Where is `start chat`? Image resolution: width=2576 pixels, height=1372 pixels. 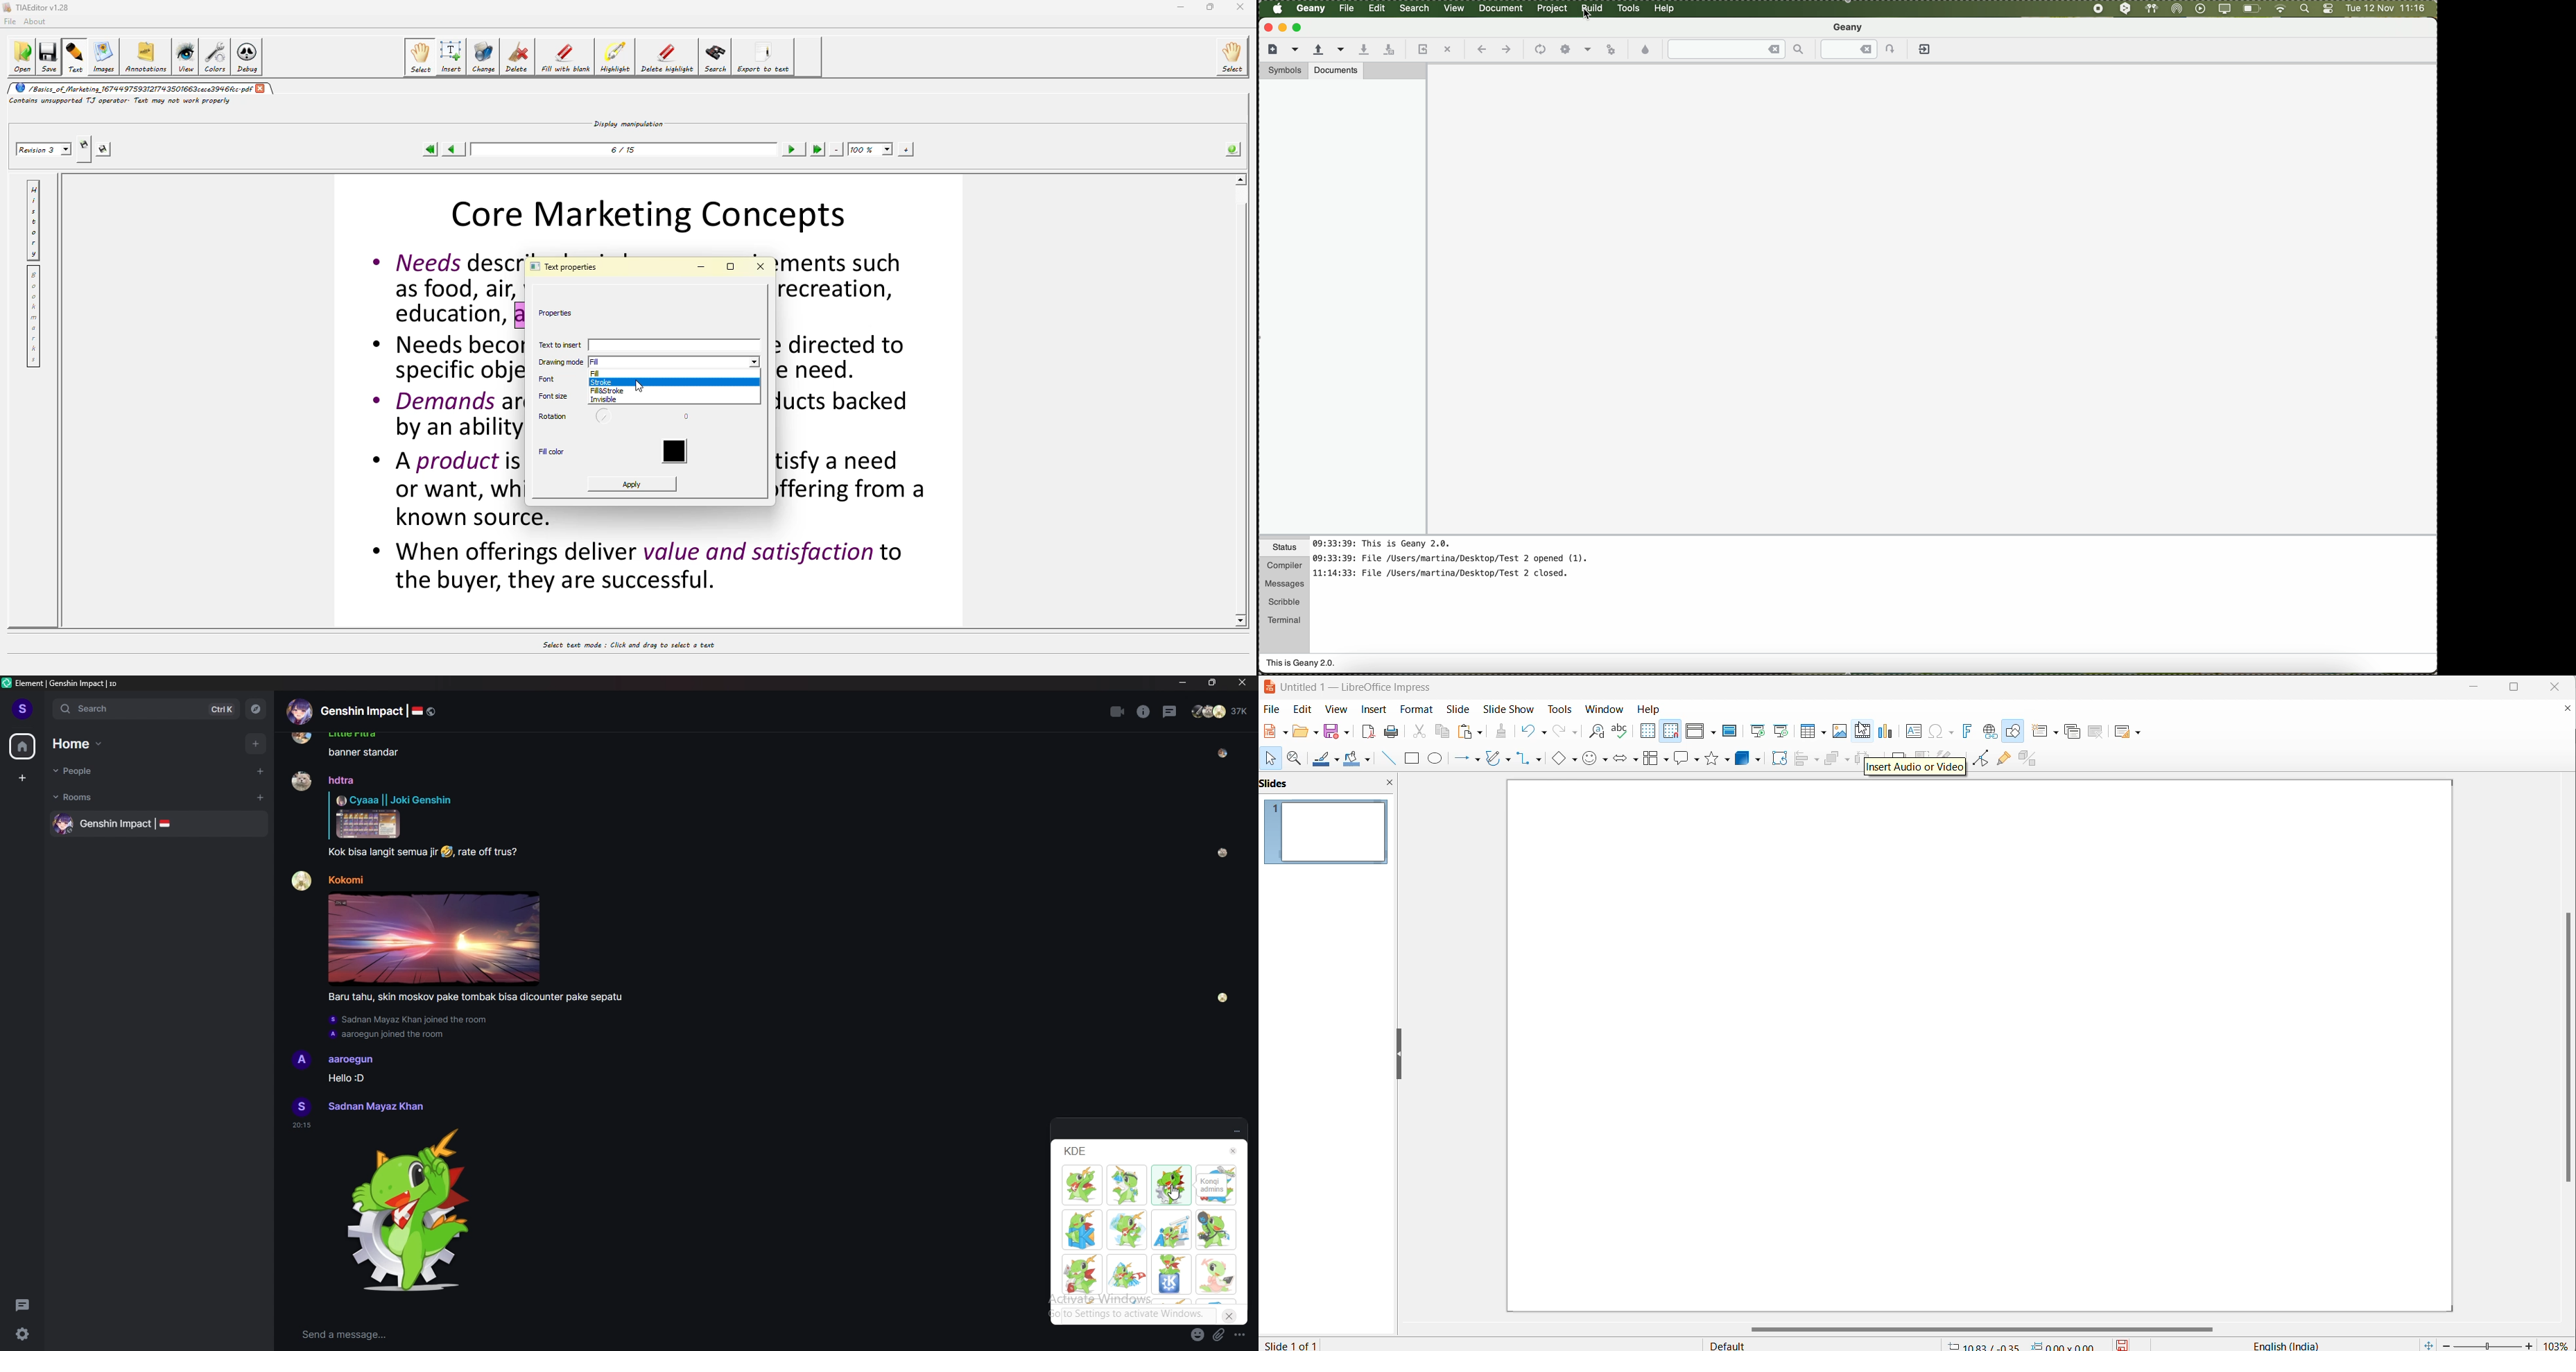 start chat is located at coordinates (259, 771).